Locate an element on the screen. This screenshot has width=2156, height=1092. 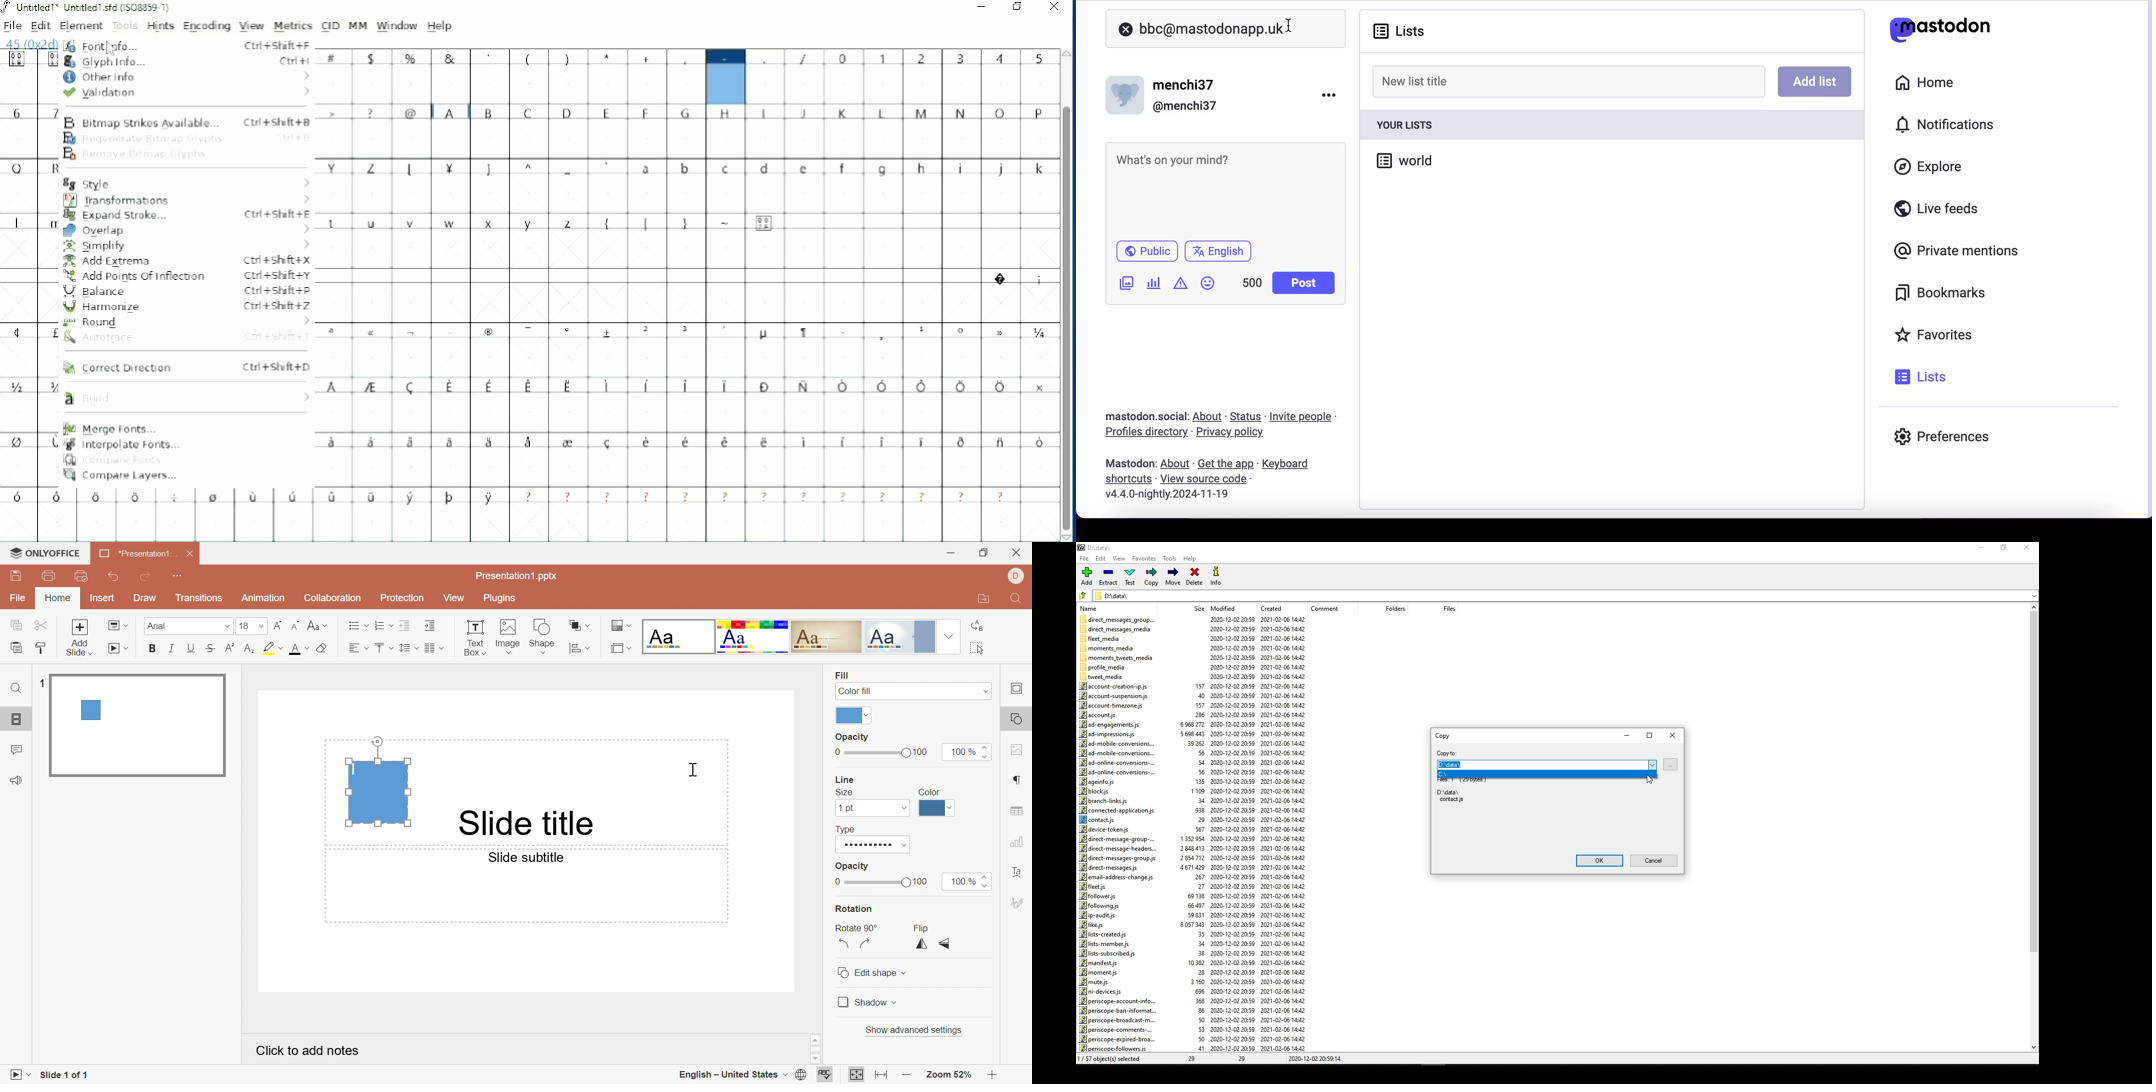
Symbols is located at coordinates (688, 331).